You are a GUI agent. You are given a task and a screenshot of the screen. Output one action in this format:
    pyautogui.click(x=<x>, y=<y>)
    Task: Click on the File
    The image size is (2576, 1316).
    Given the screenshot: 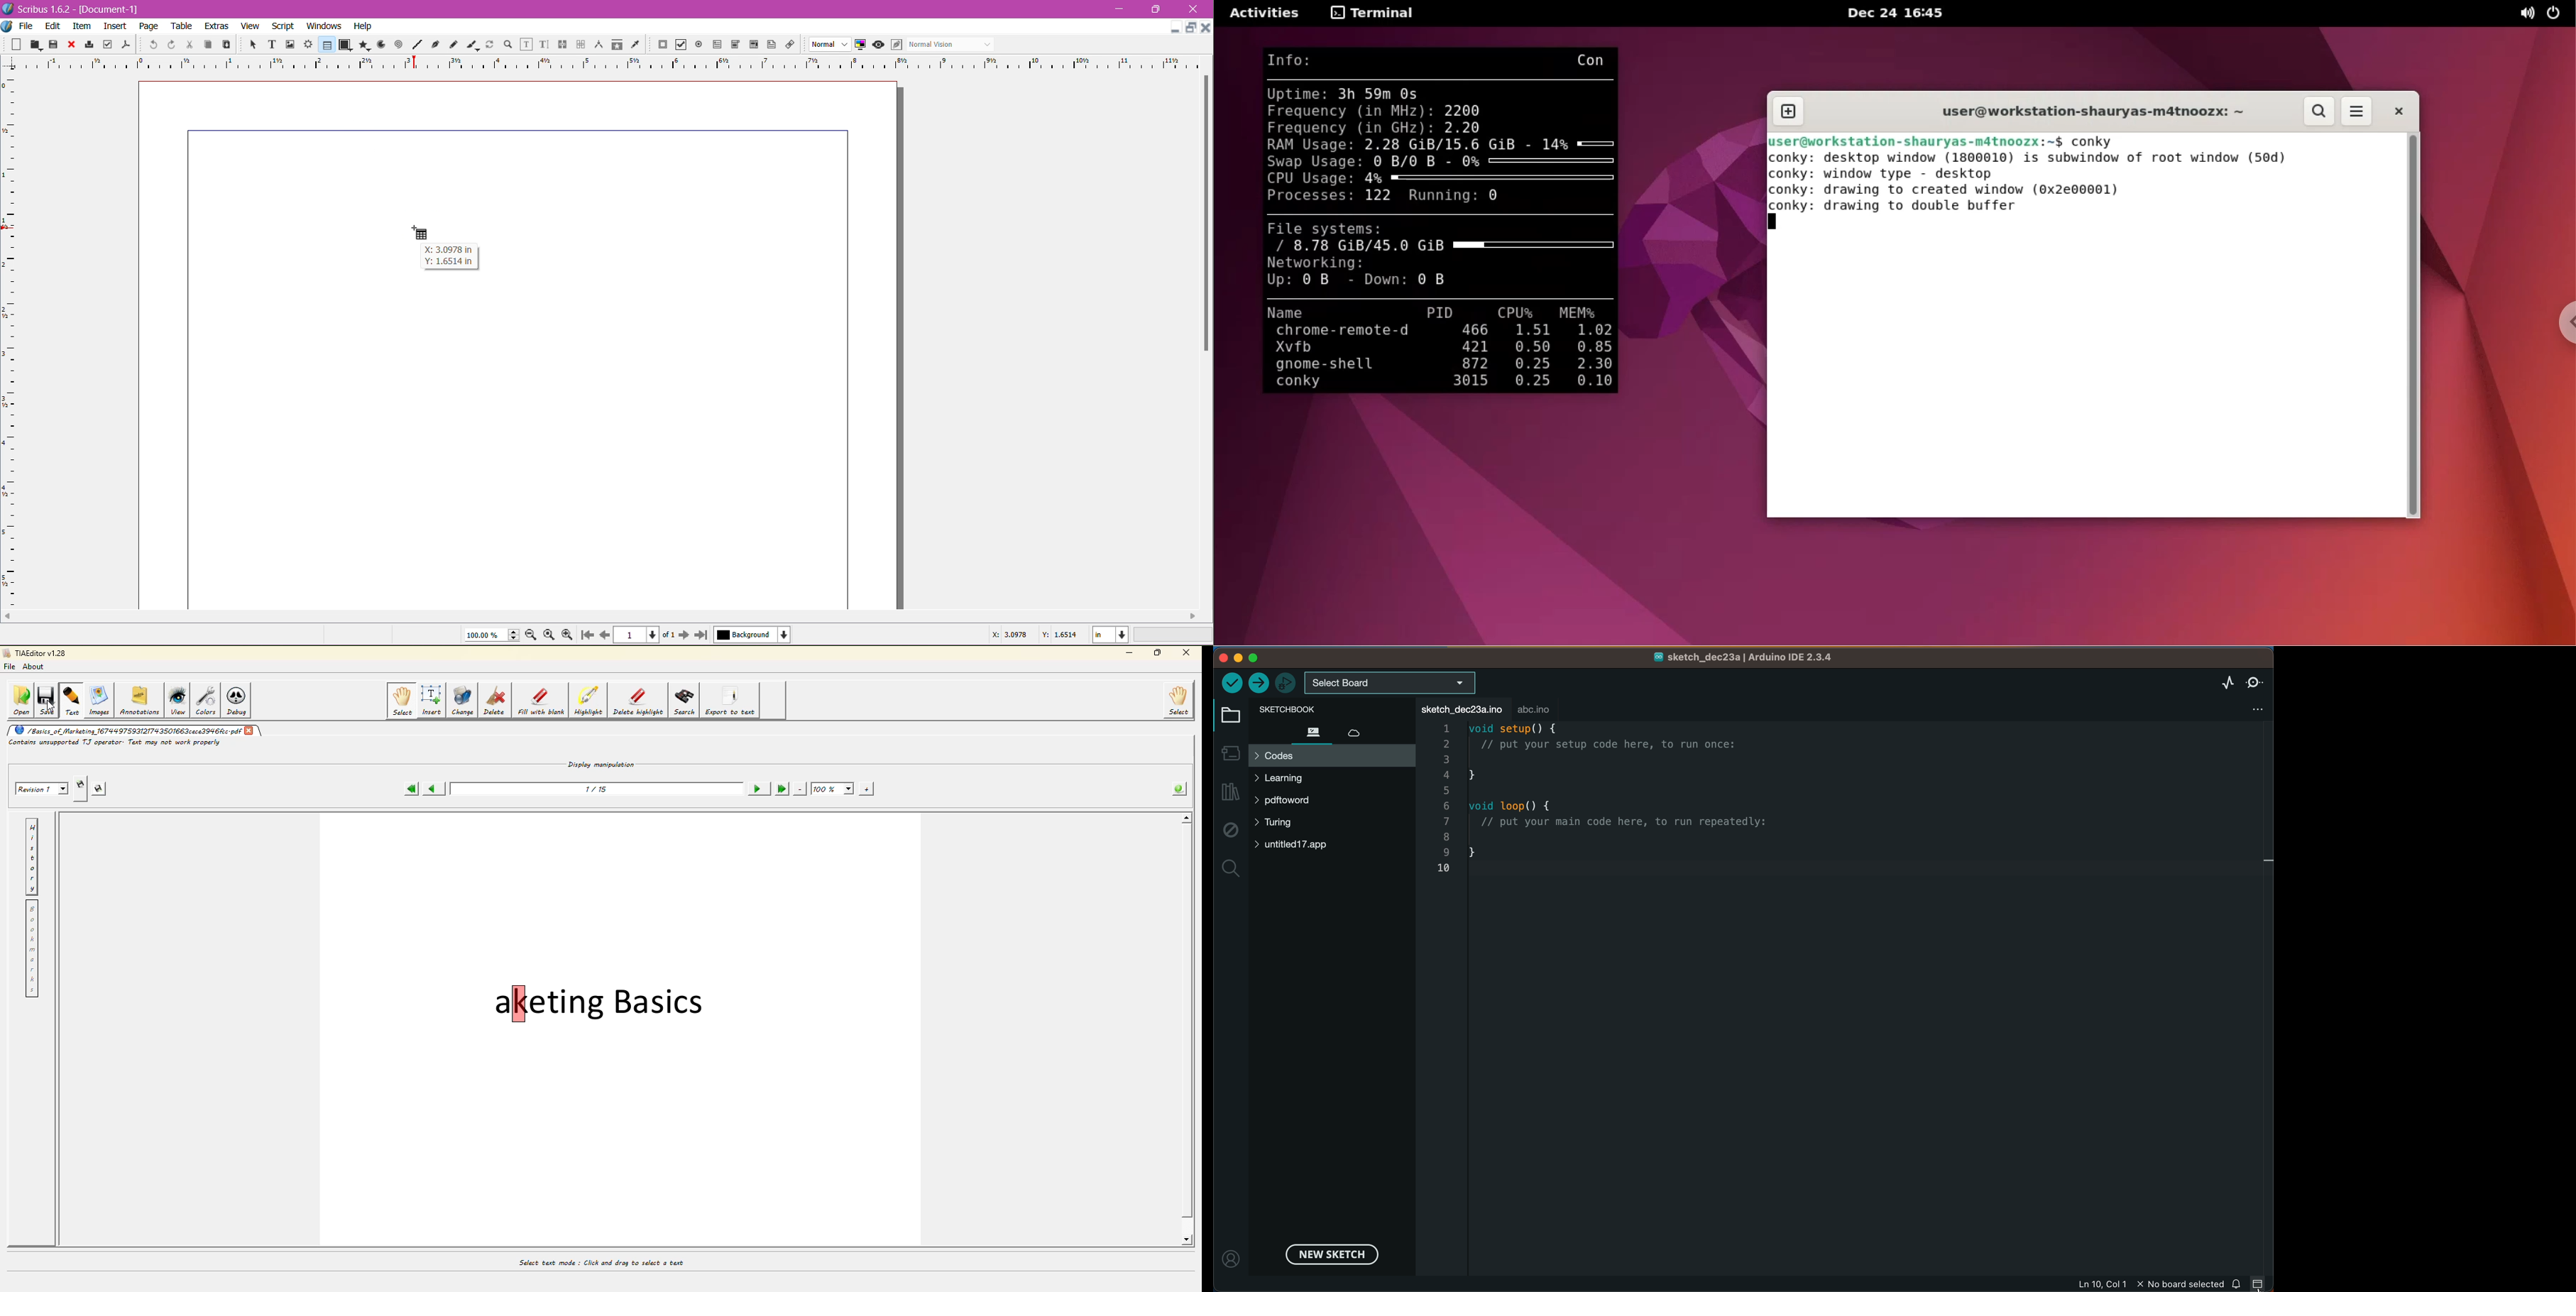 What is the action you would take?
    pyautogui.click(x=26, y=26)
    